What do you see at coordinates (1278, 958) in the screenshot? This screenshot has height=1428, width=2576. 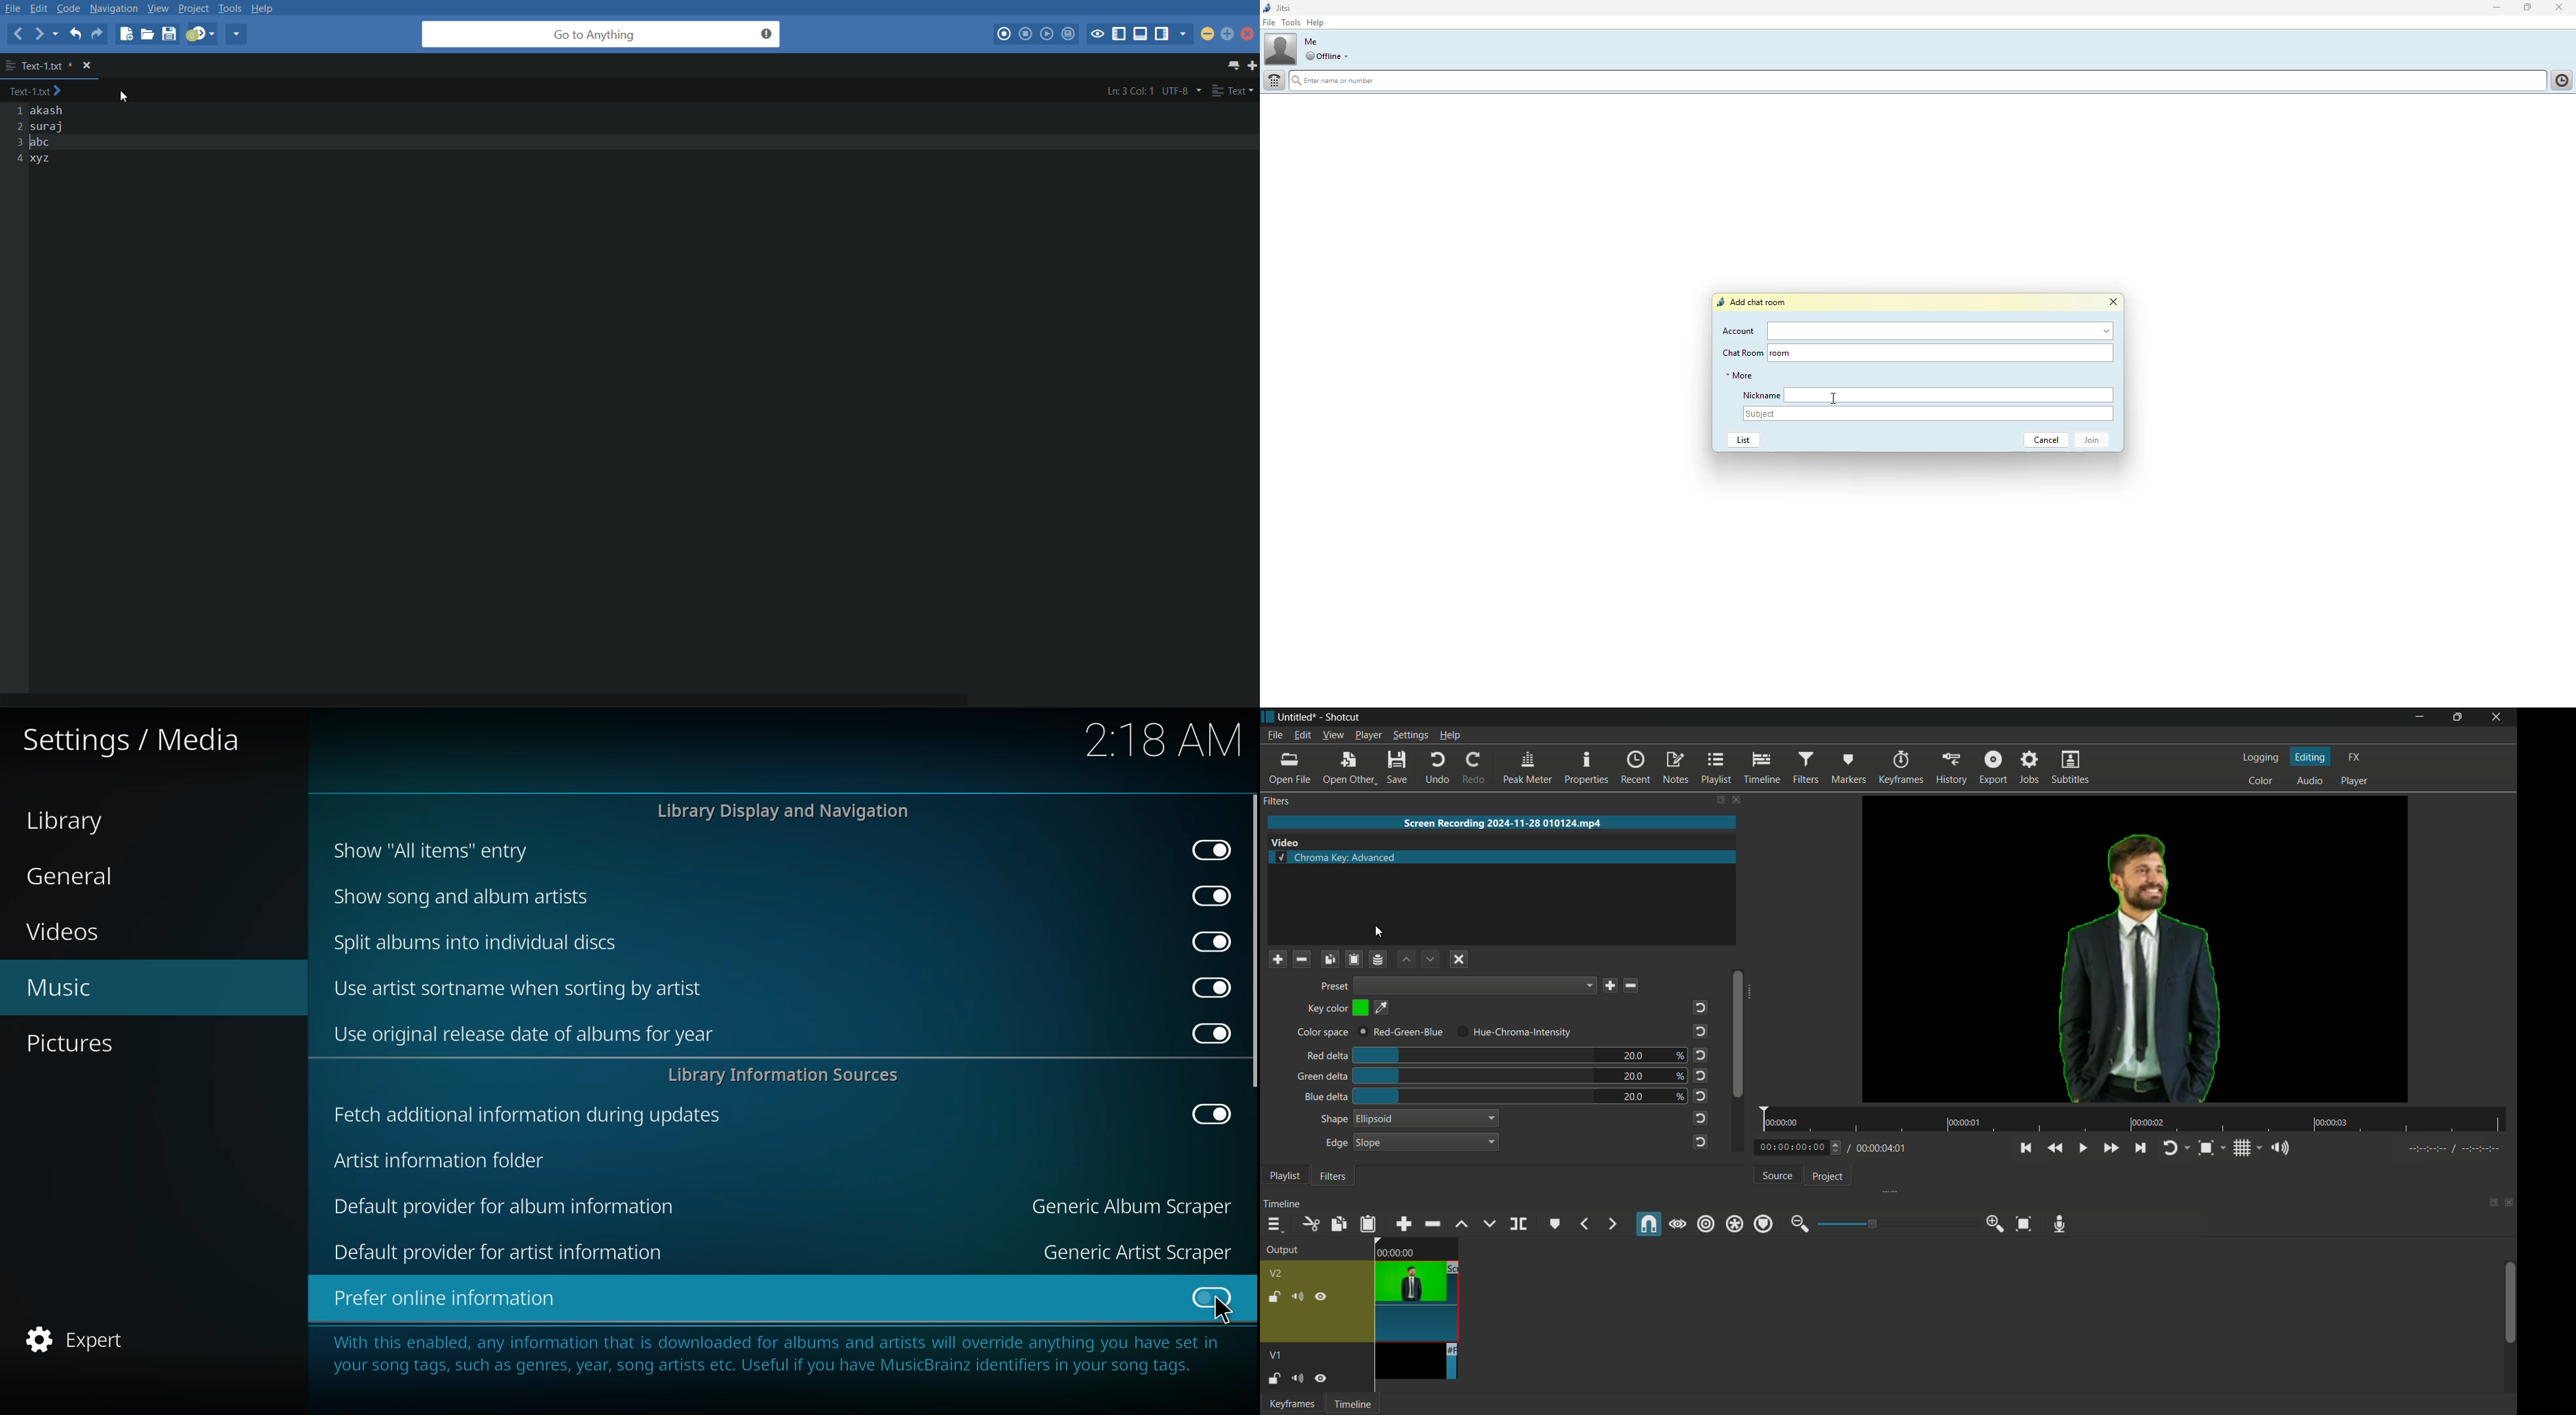 I see `Plus` at bounding box center [1278, 958].